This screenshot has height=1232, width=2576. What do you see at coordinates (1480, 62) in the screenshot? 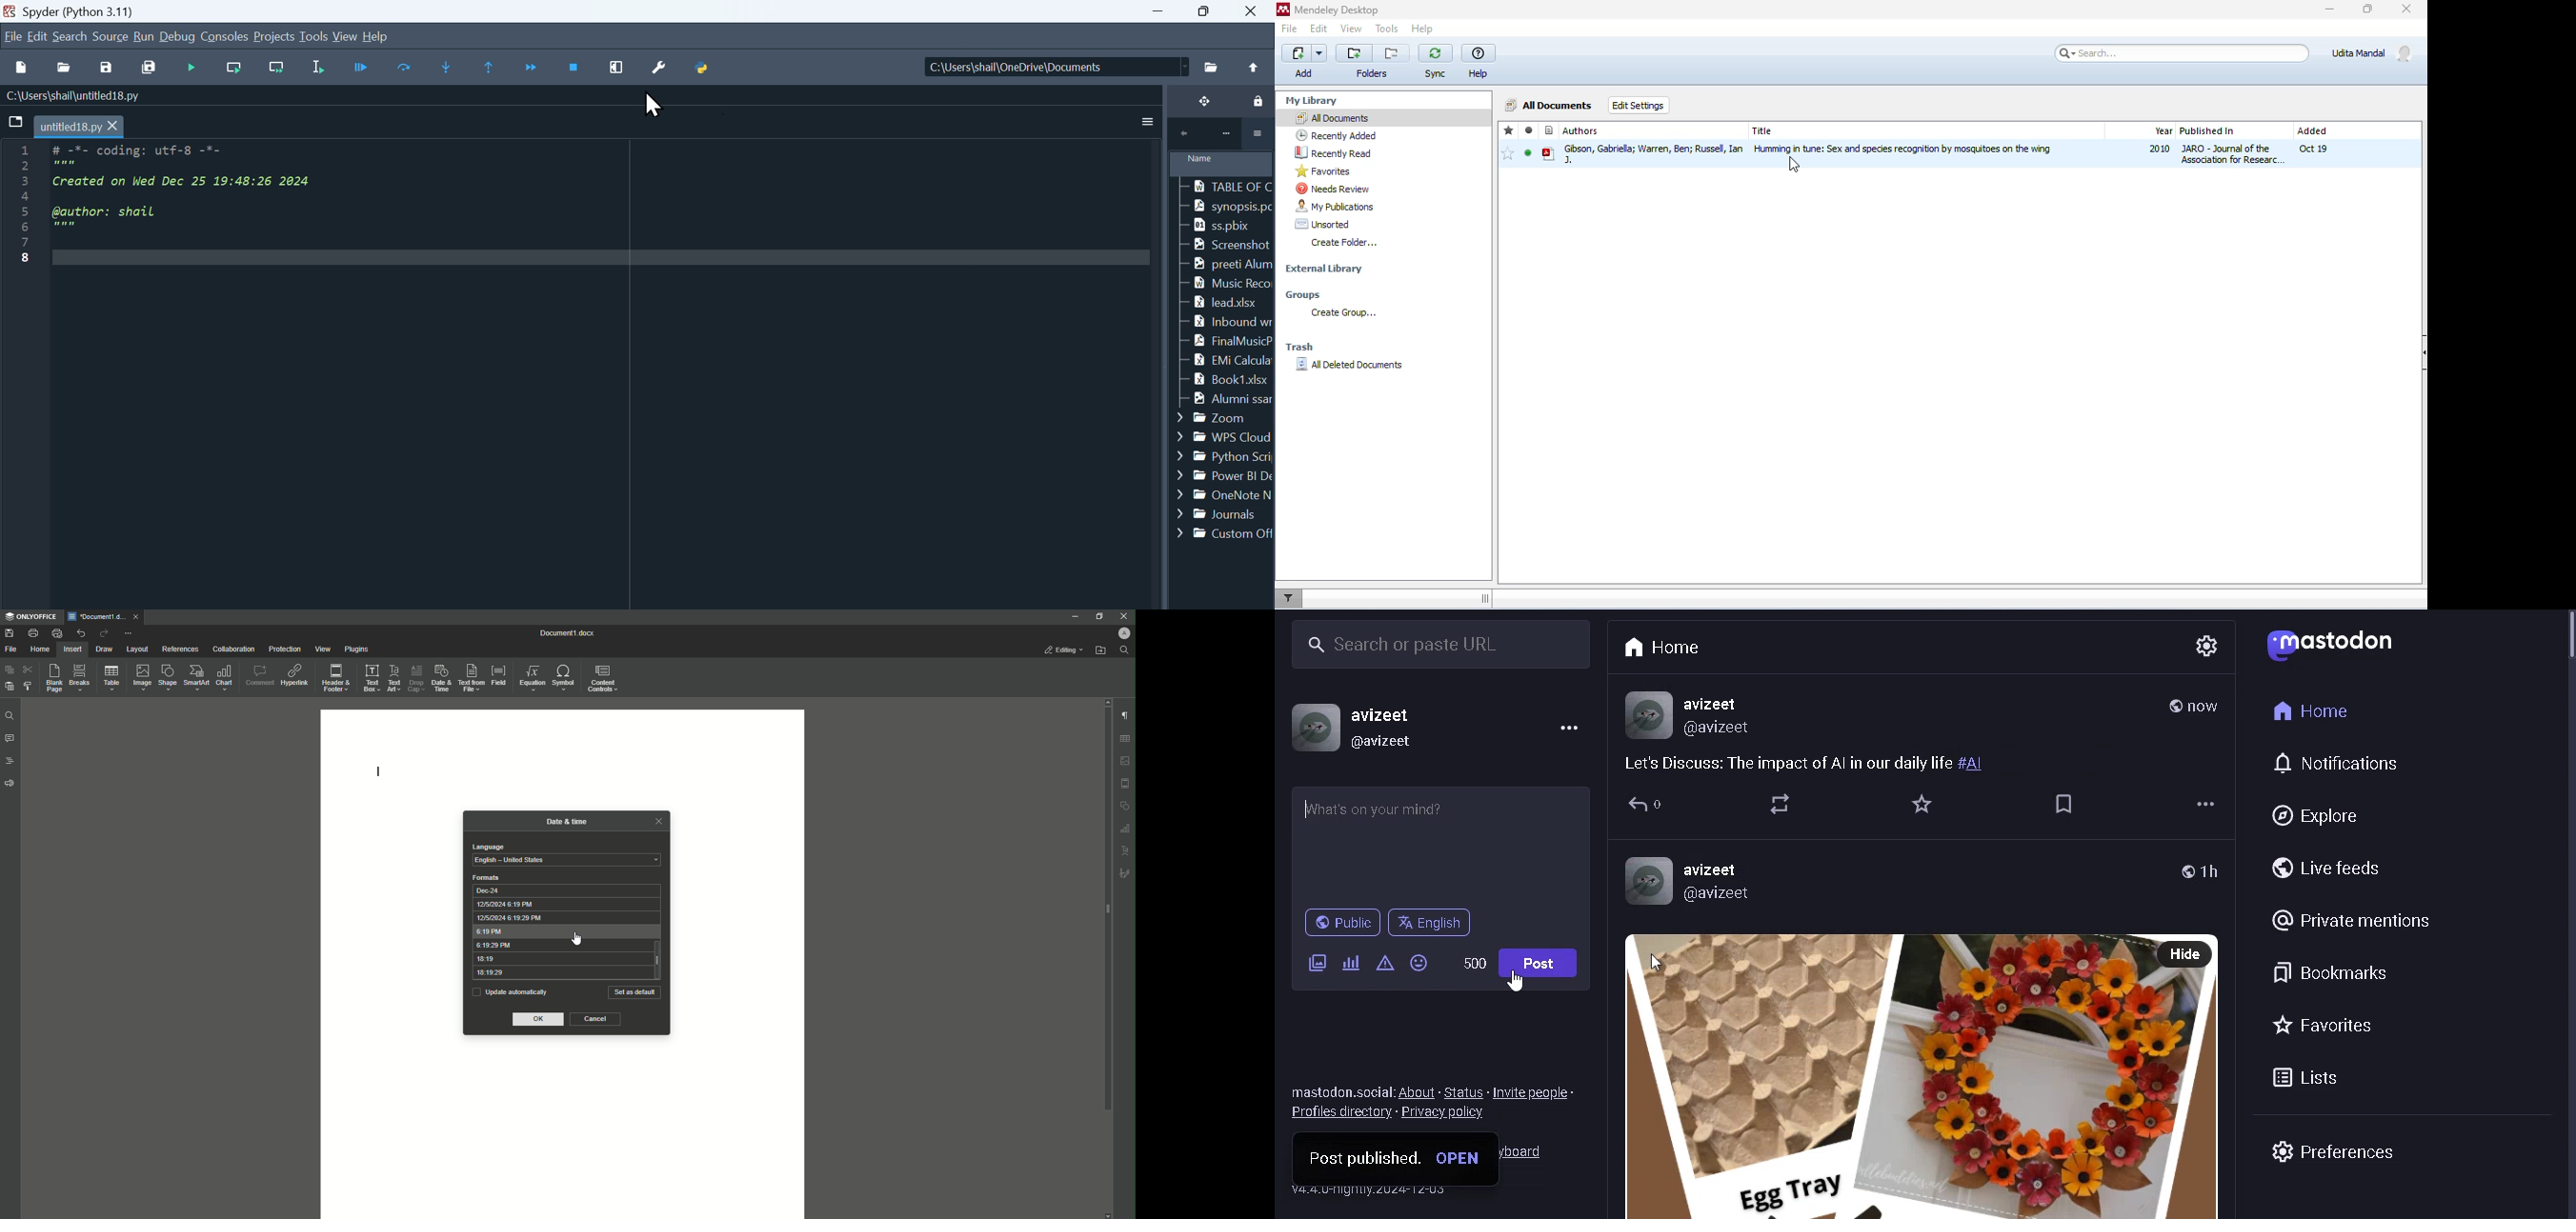
I see `help` at bounding box center [1480, 62].